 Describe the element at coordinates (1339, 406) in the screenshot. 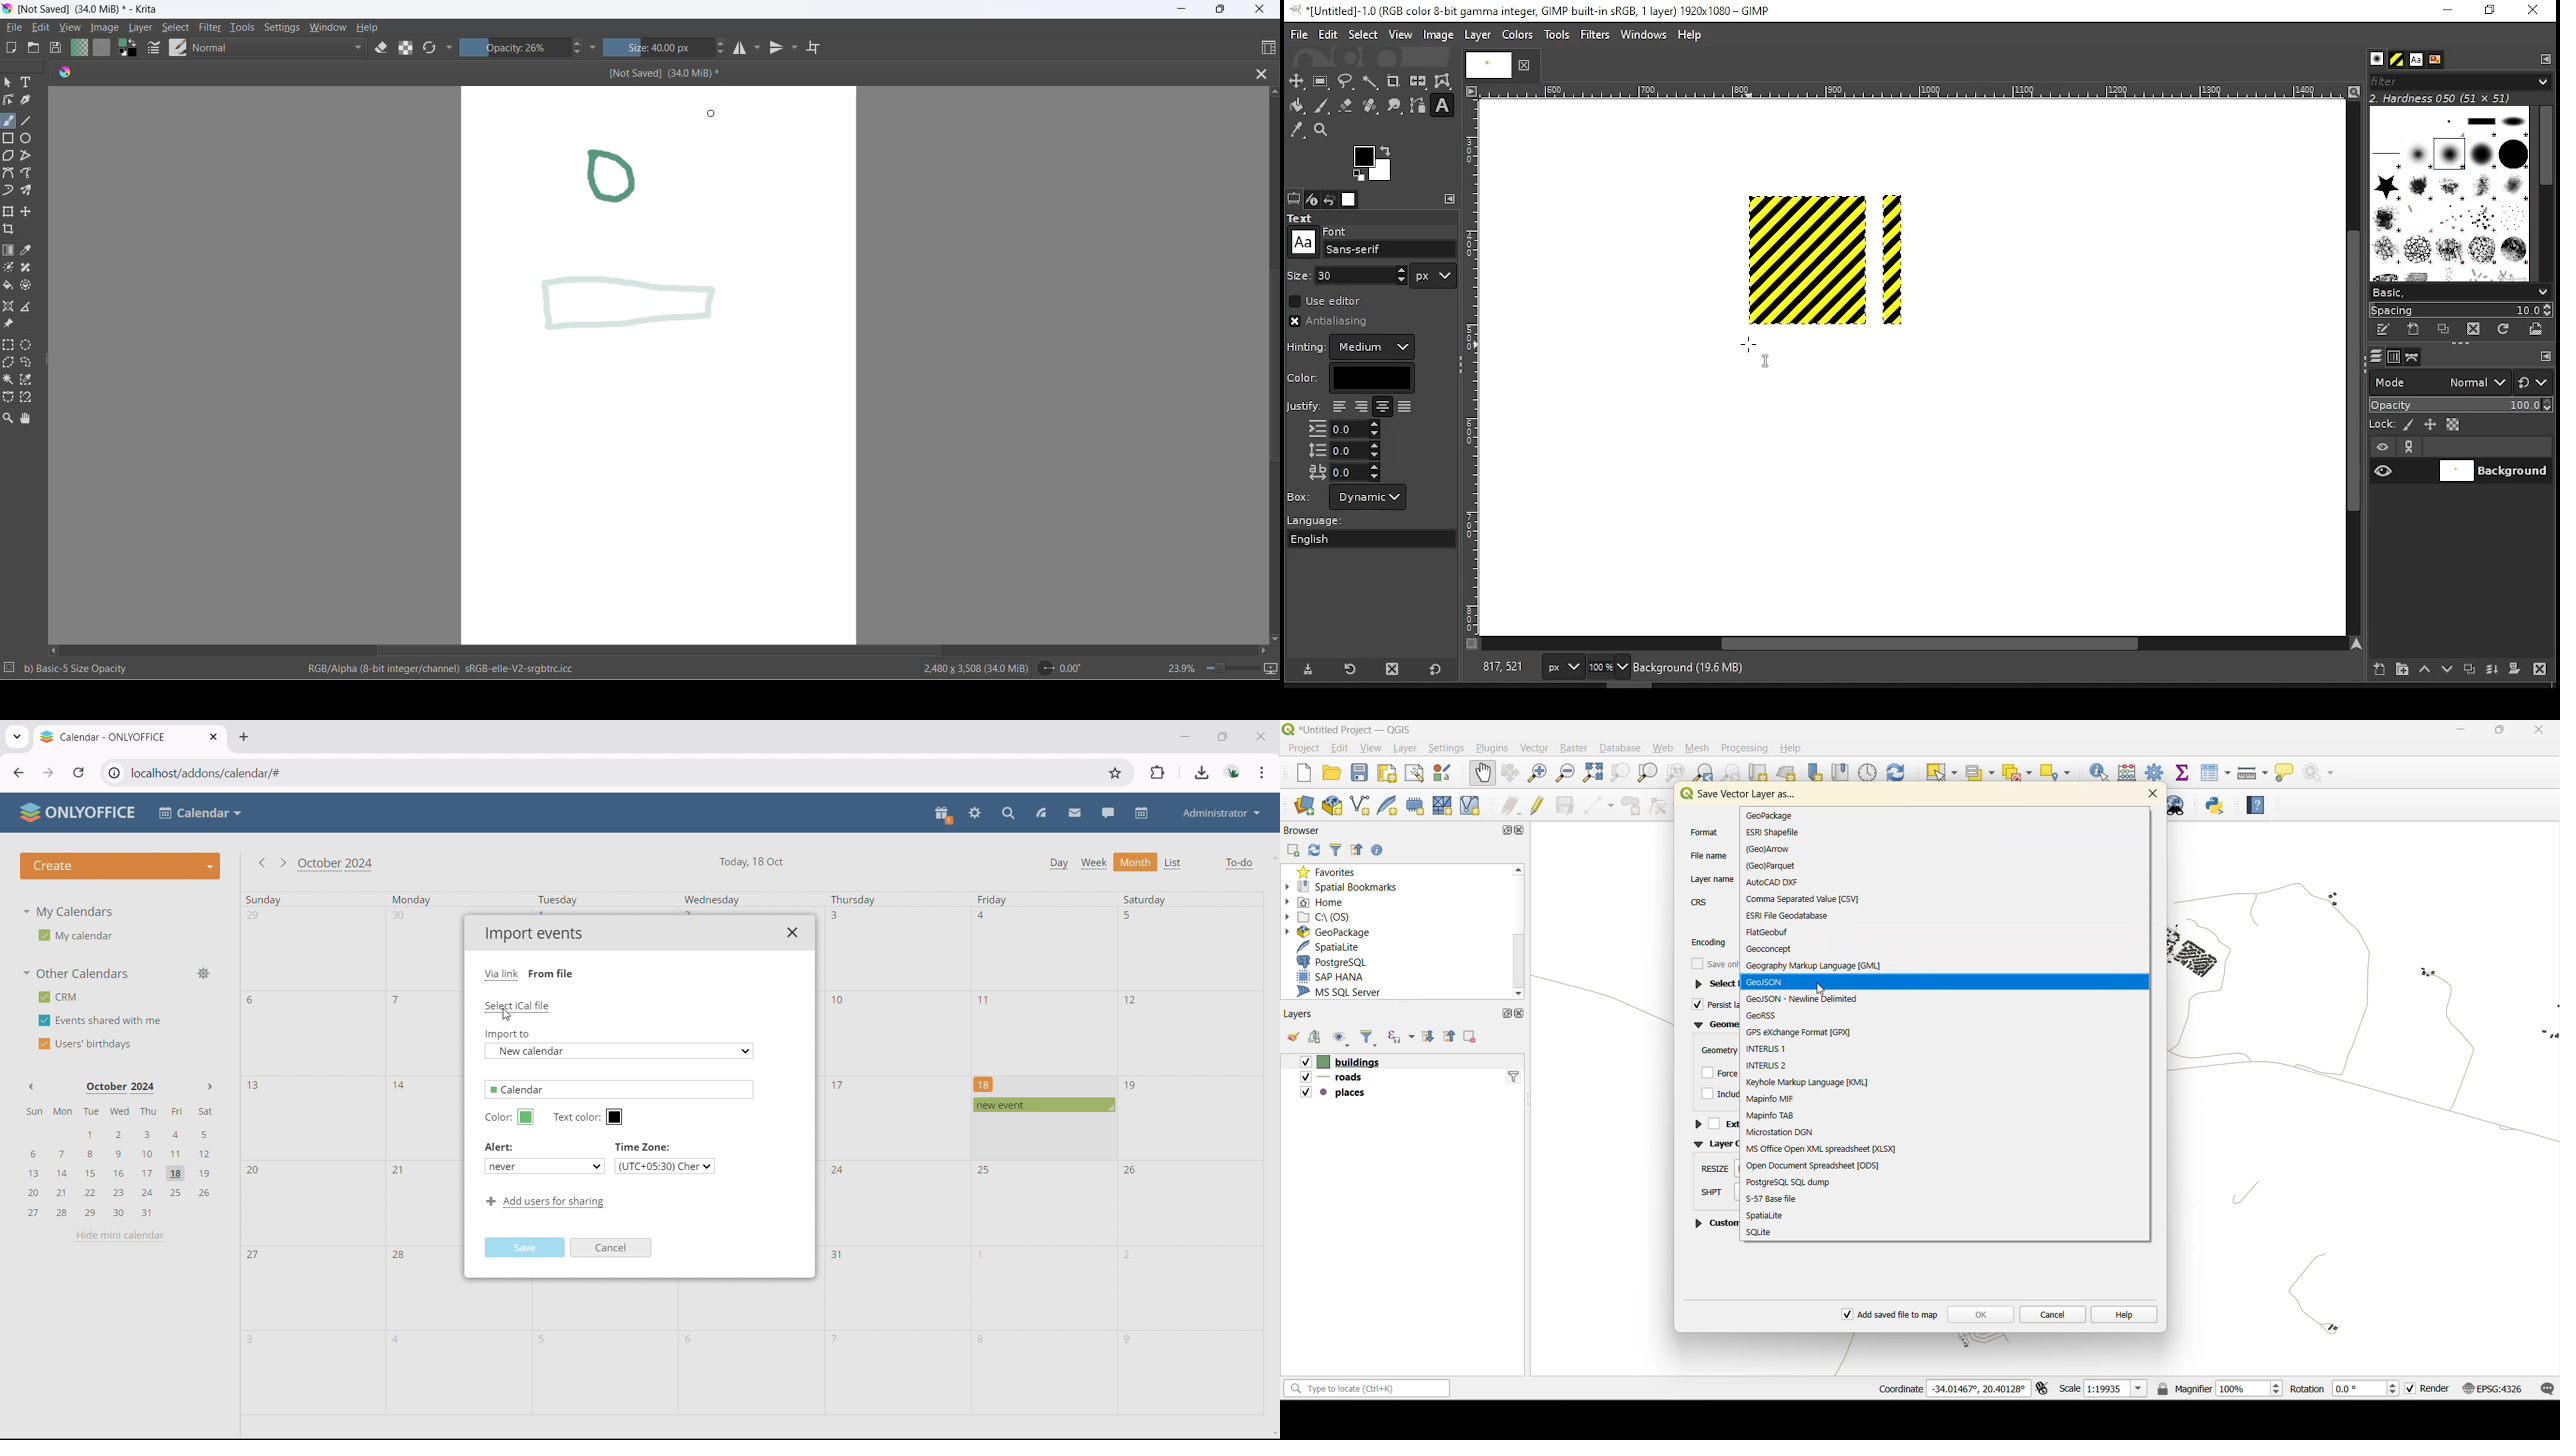

I see `justify left` at that location.